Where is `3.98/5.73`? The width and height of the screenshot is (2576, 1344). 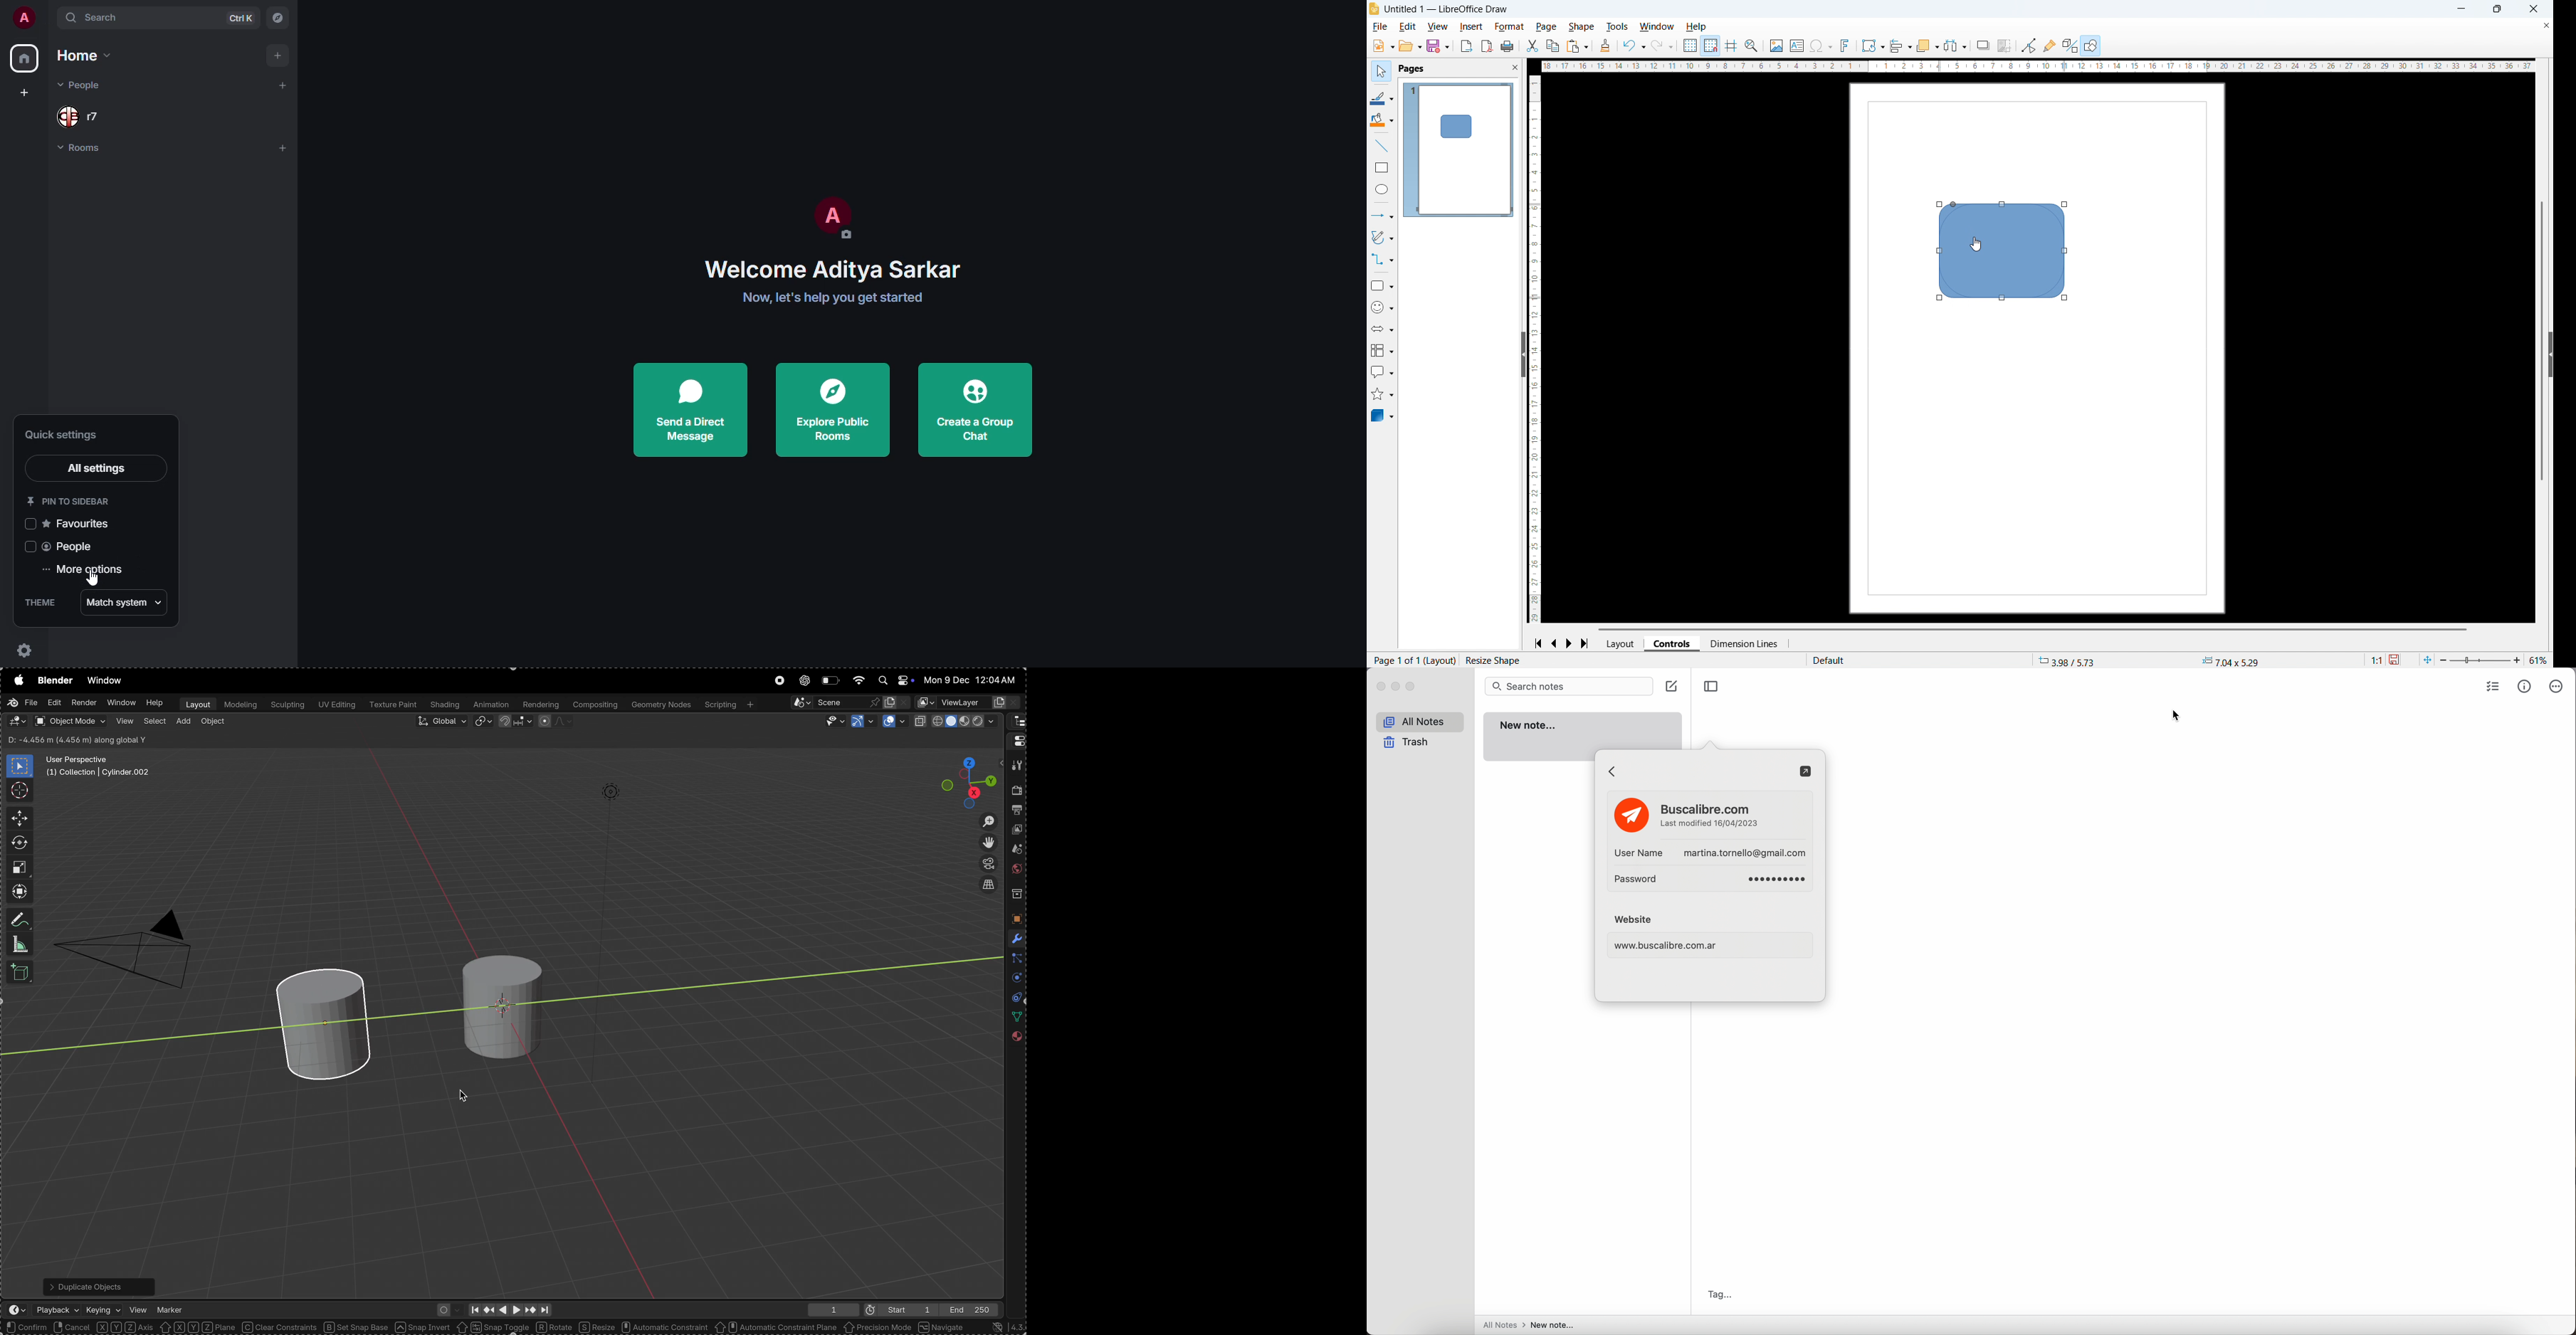
3.98/5.73 is located at coordinates (2069, 659).